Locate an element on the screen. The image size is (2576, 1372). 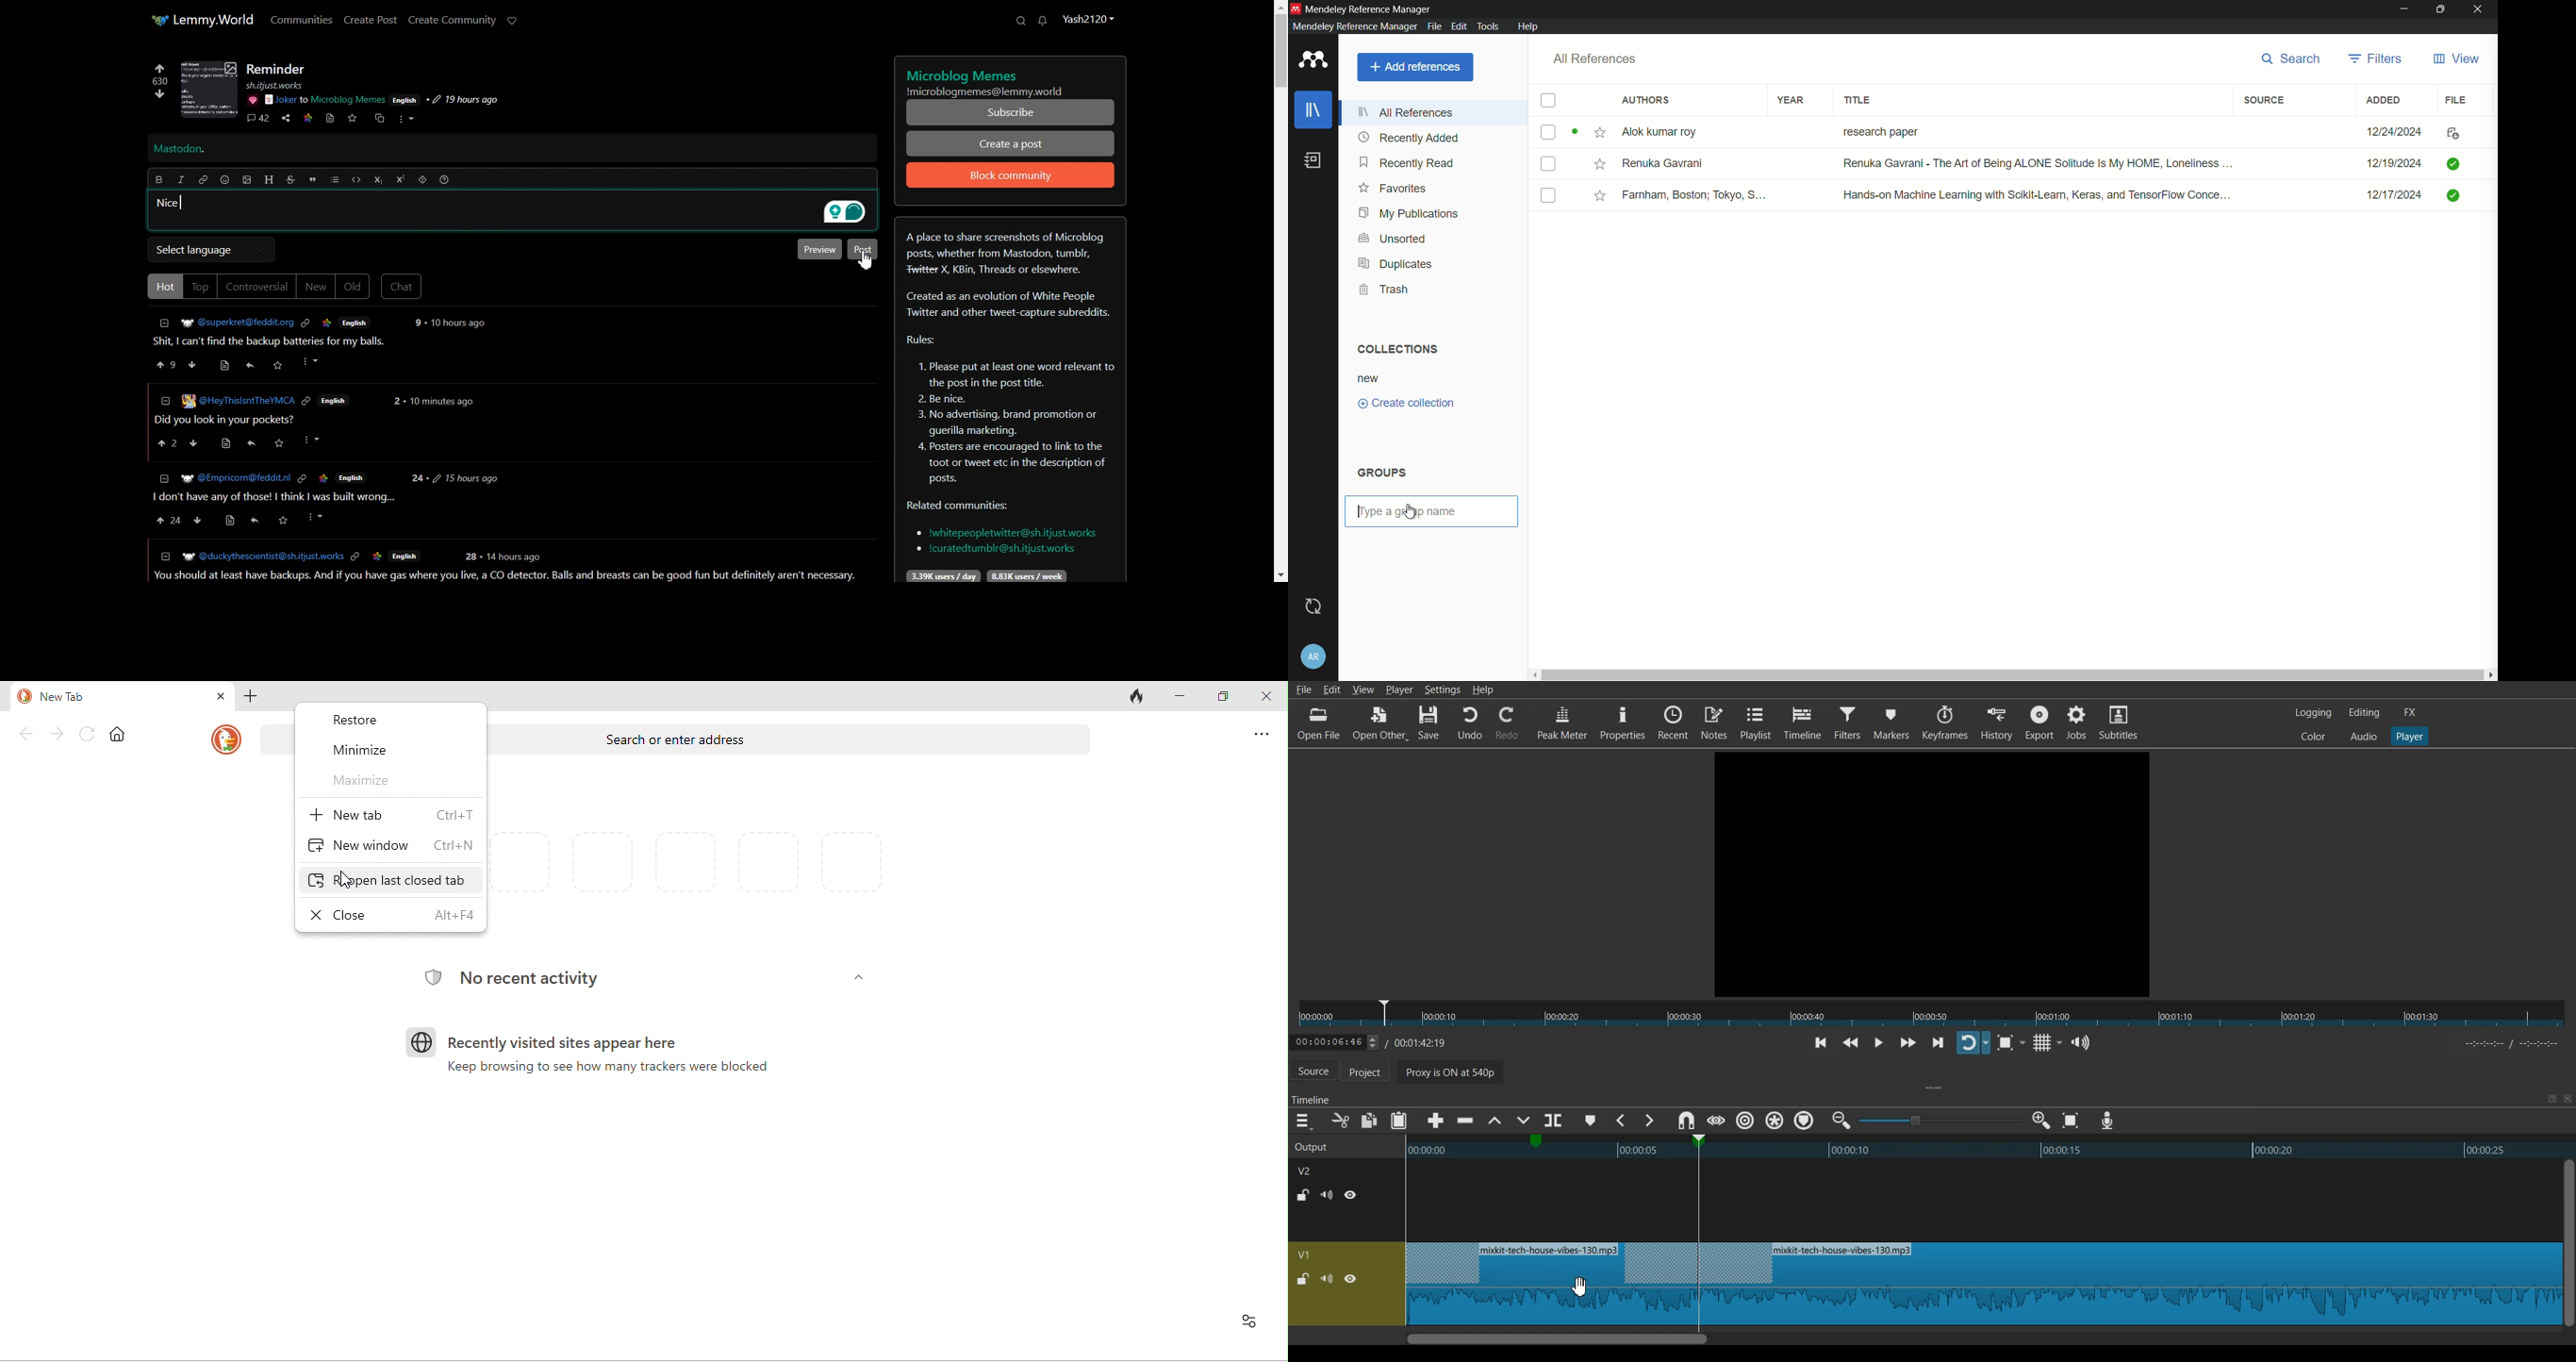
Ripple Tracks is located at coordinates (1805, 1121).